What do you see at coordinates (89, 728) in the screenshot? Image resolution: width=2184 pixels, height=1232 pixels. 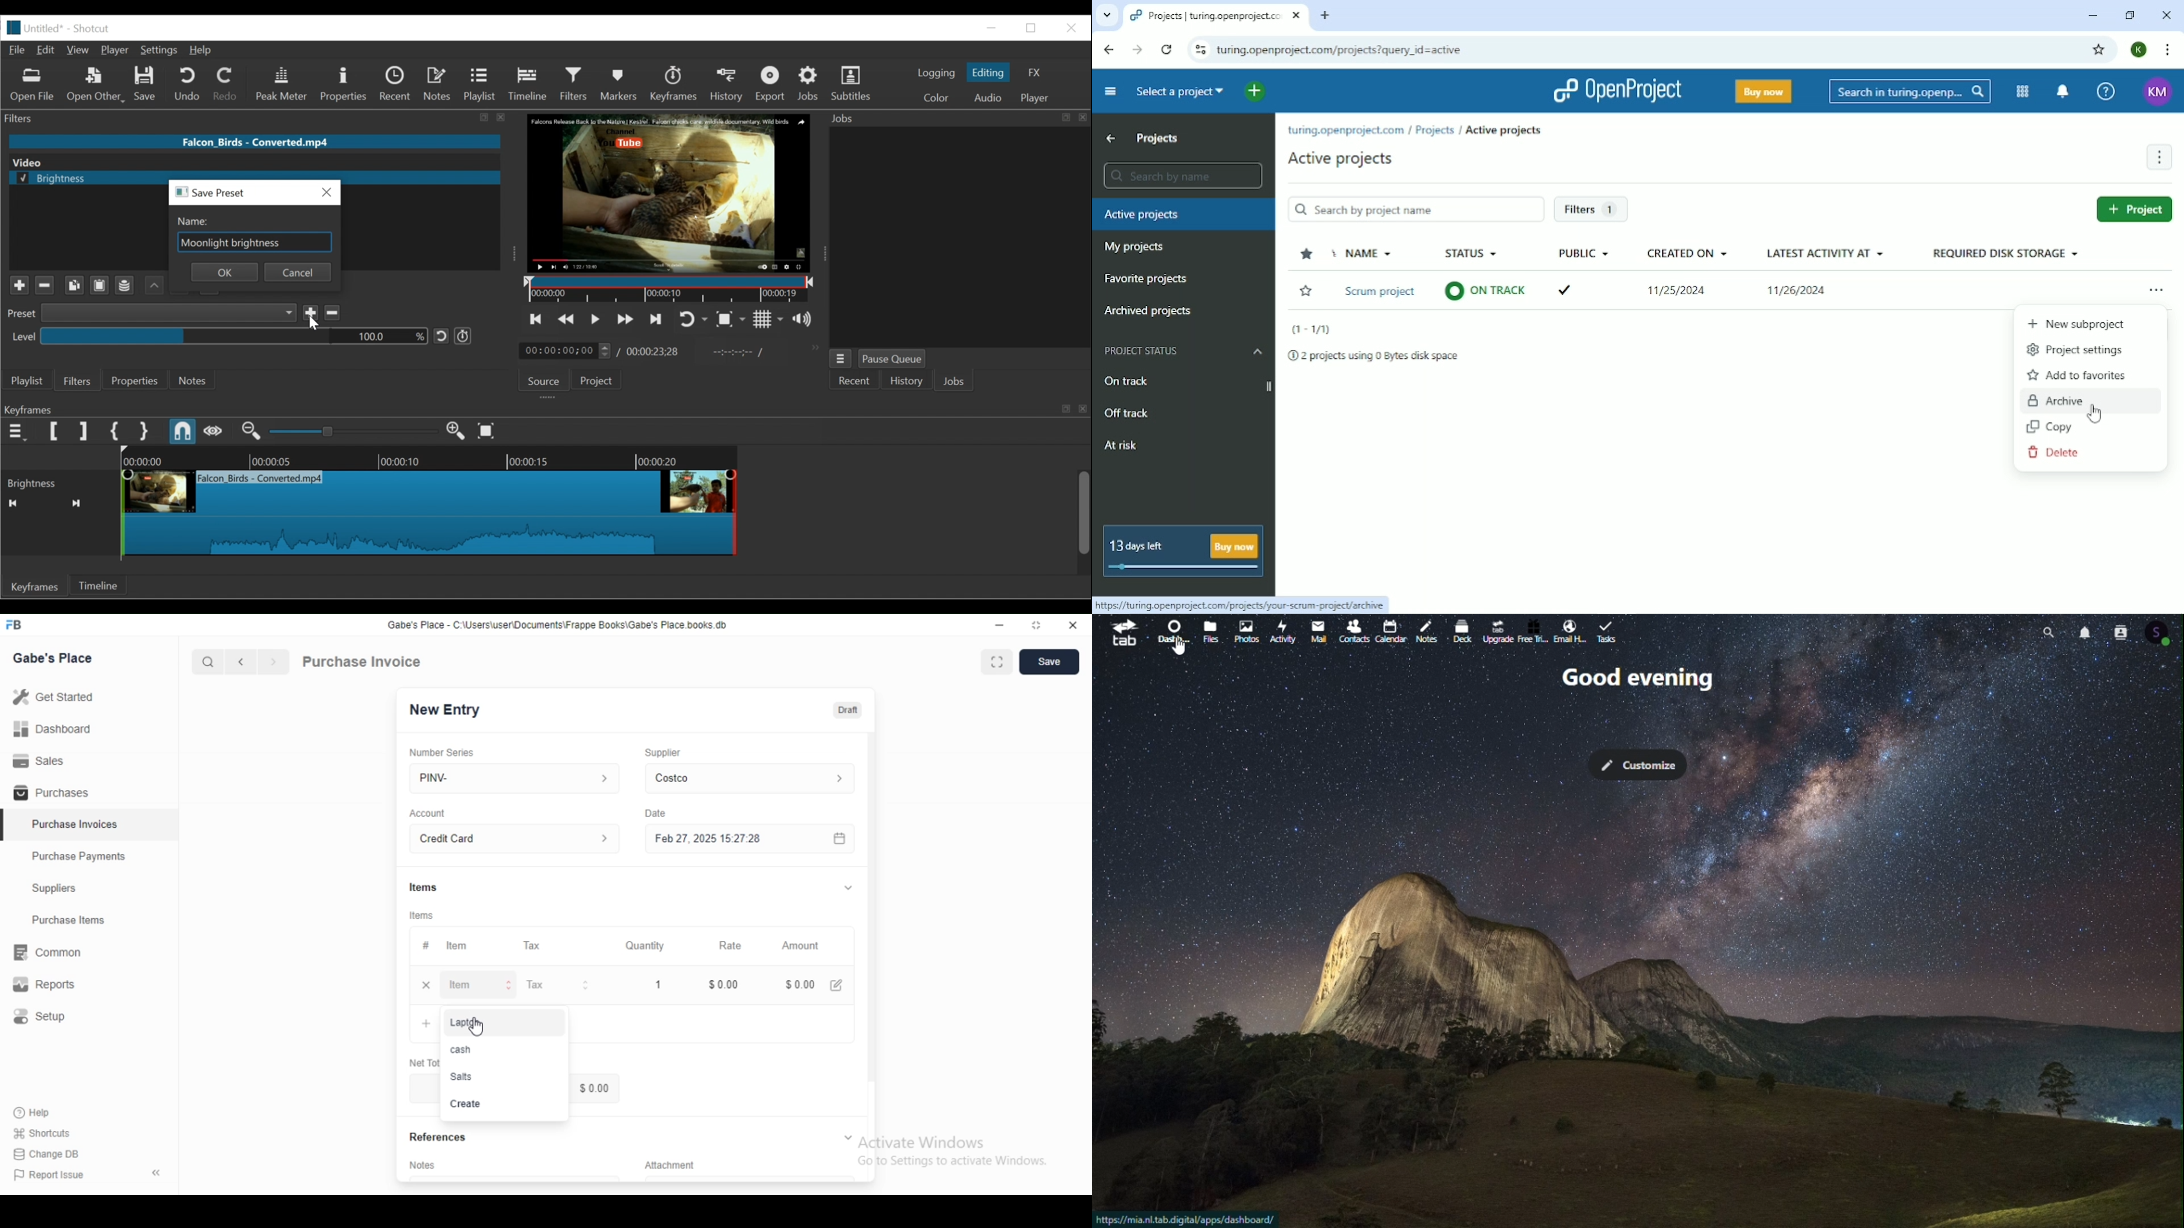 I see `Dashboard` at bounding box center [89, 728].